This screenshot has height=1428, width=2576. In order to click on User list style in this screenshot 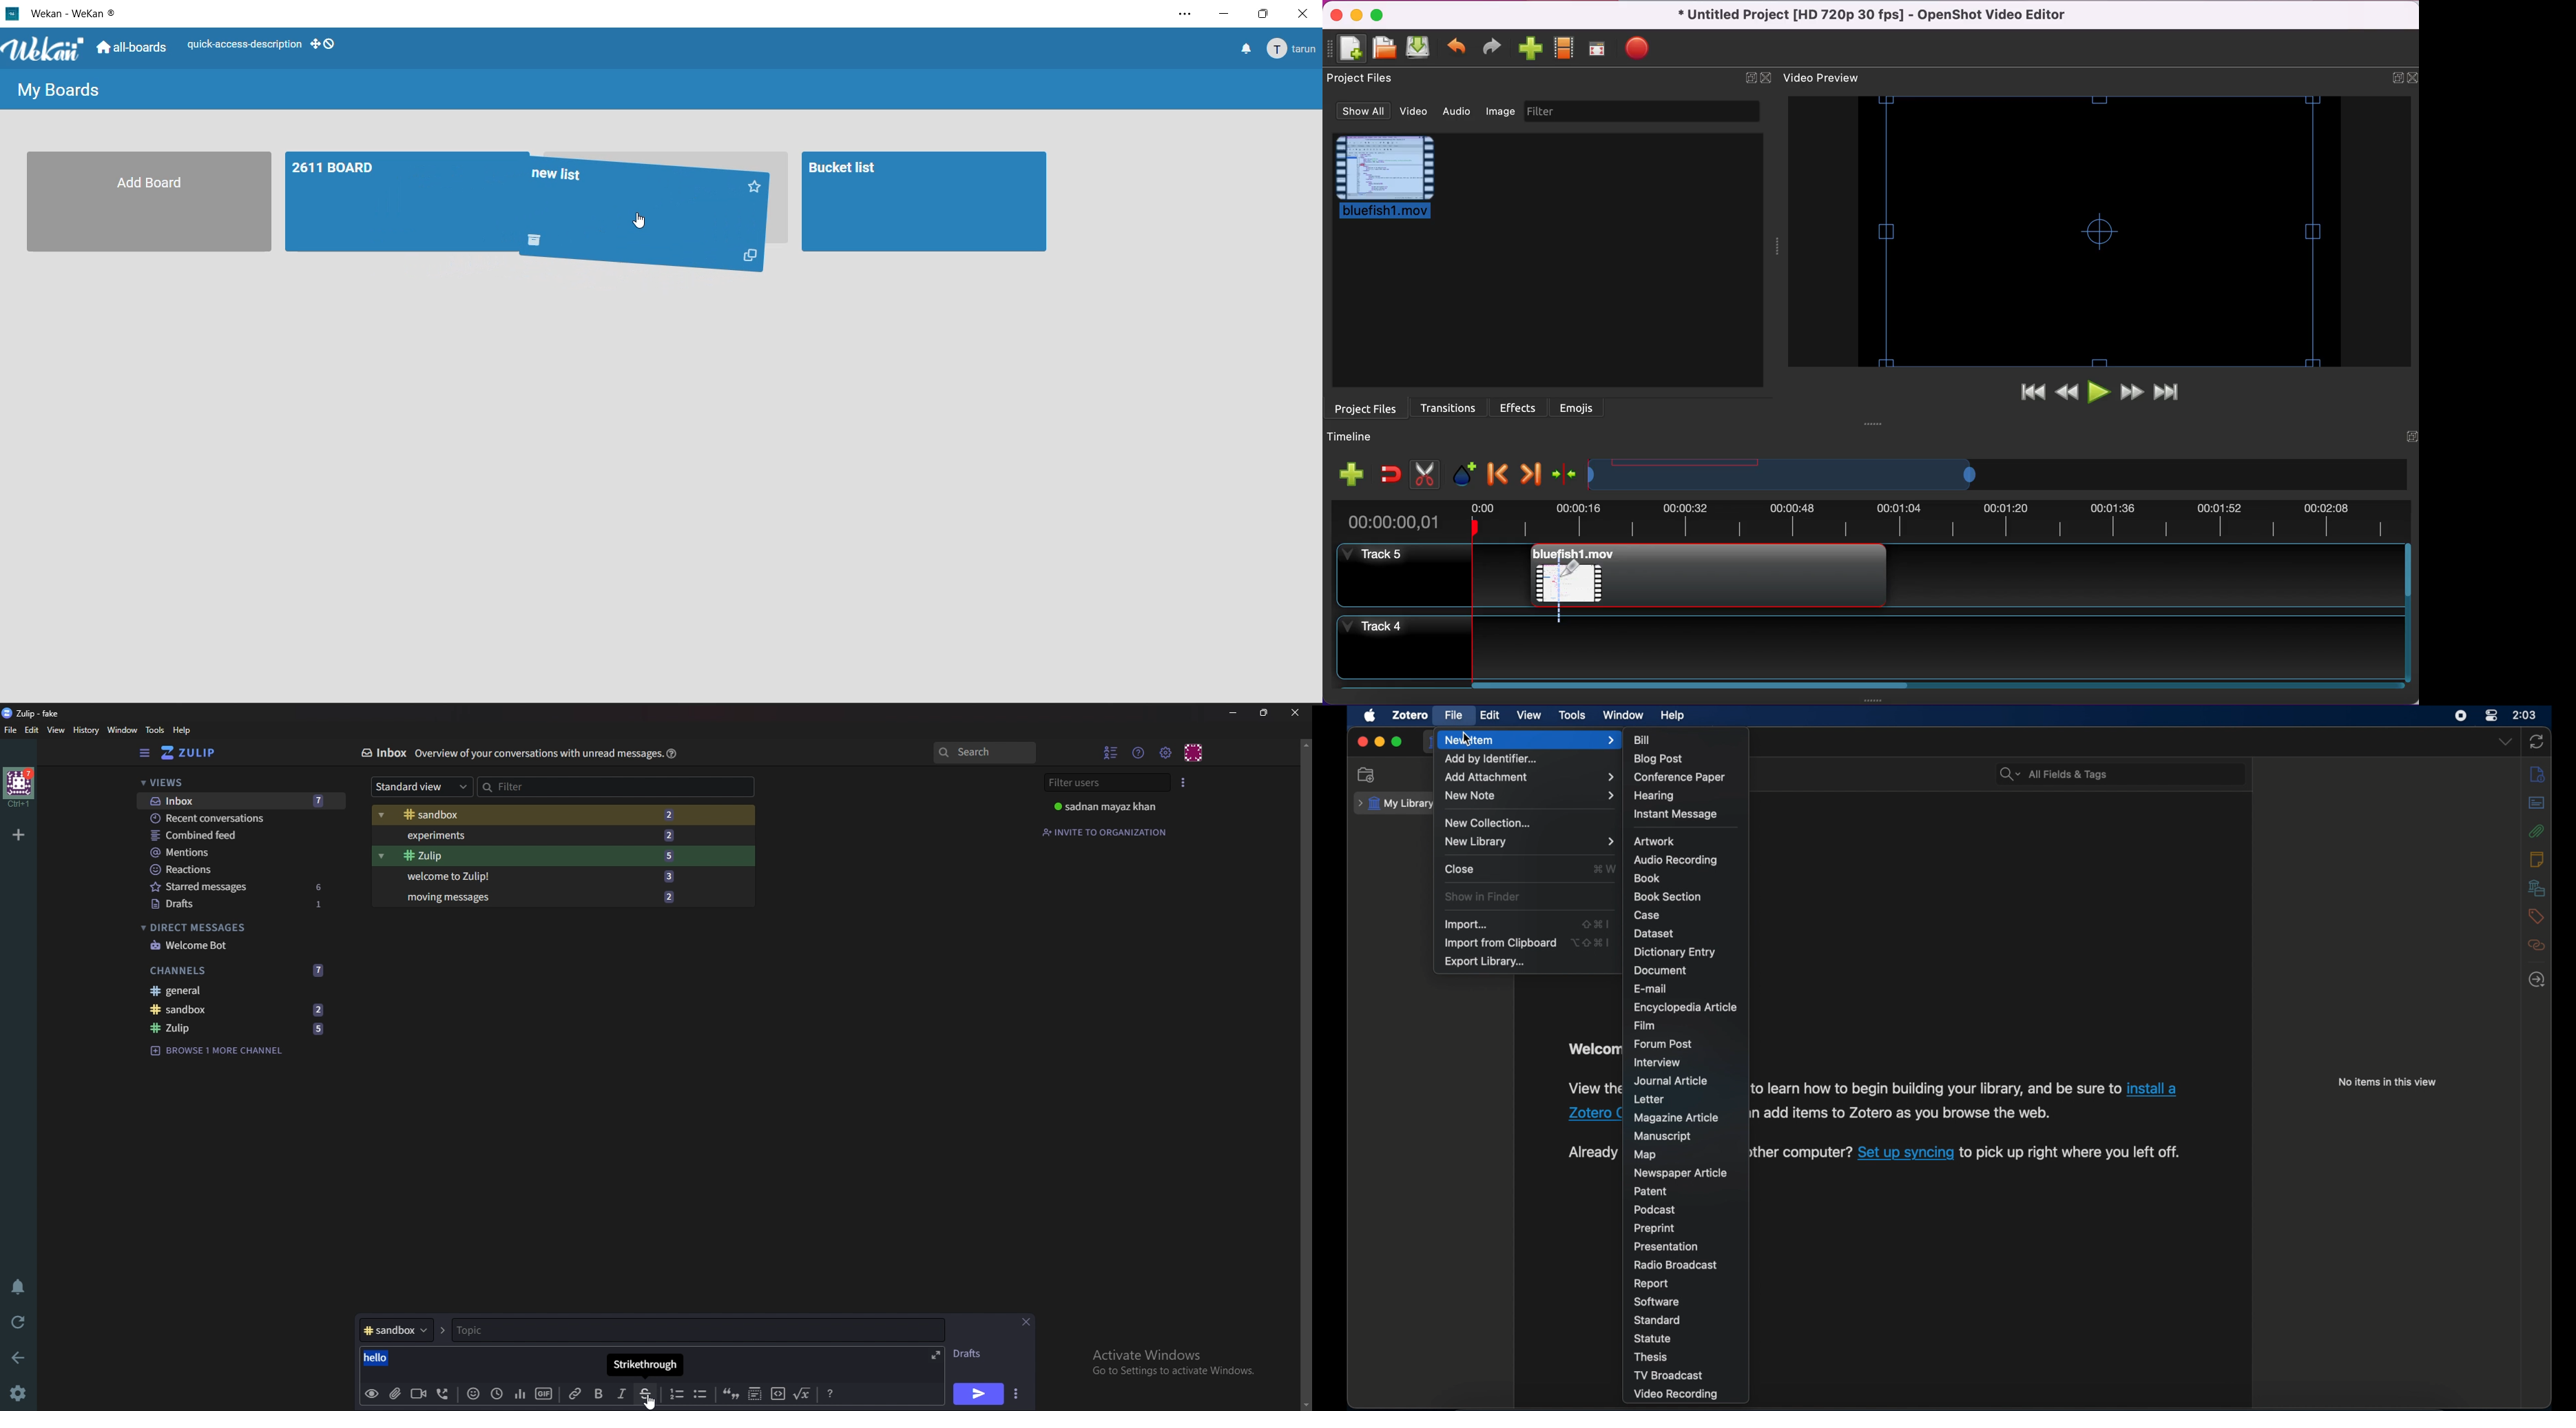, I will do `click(1181, 782)`.